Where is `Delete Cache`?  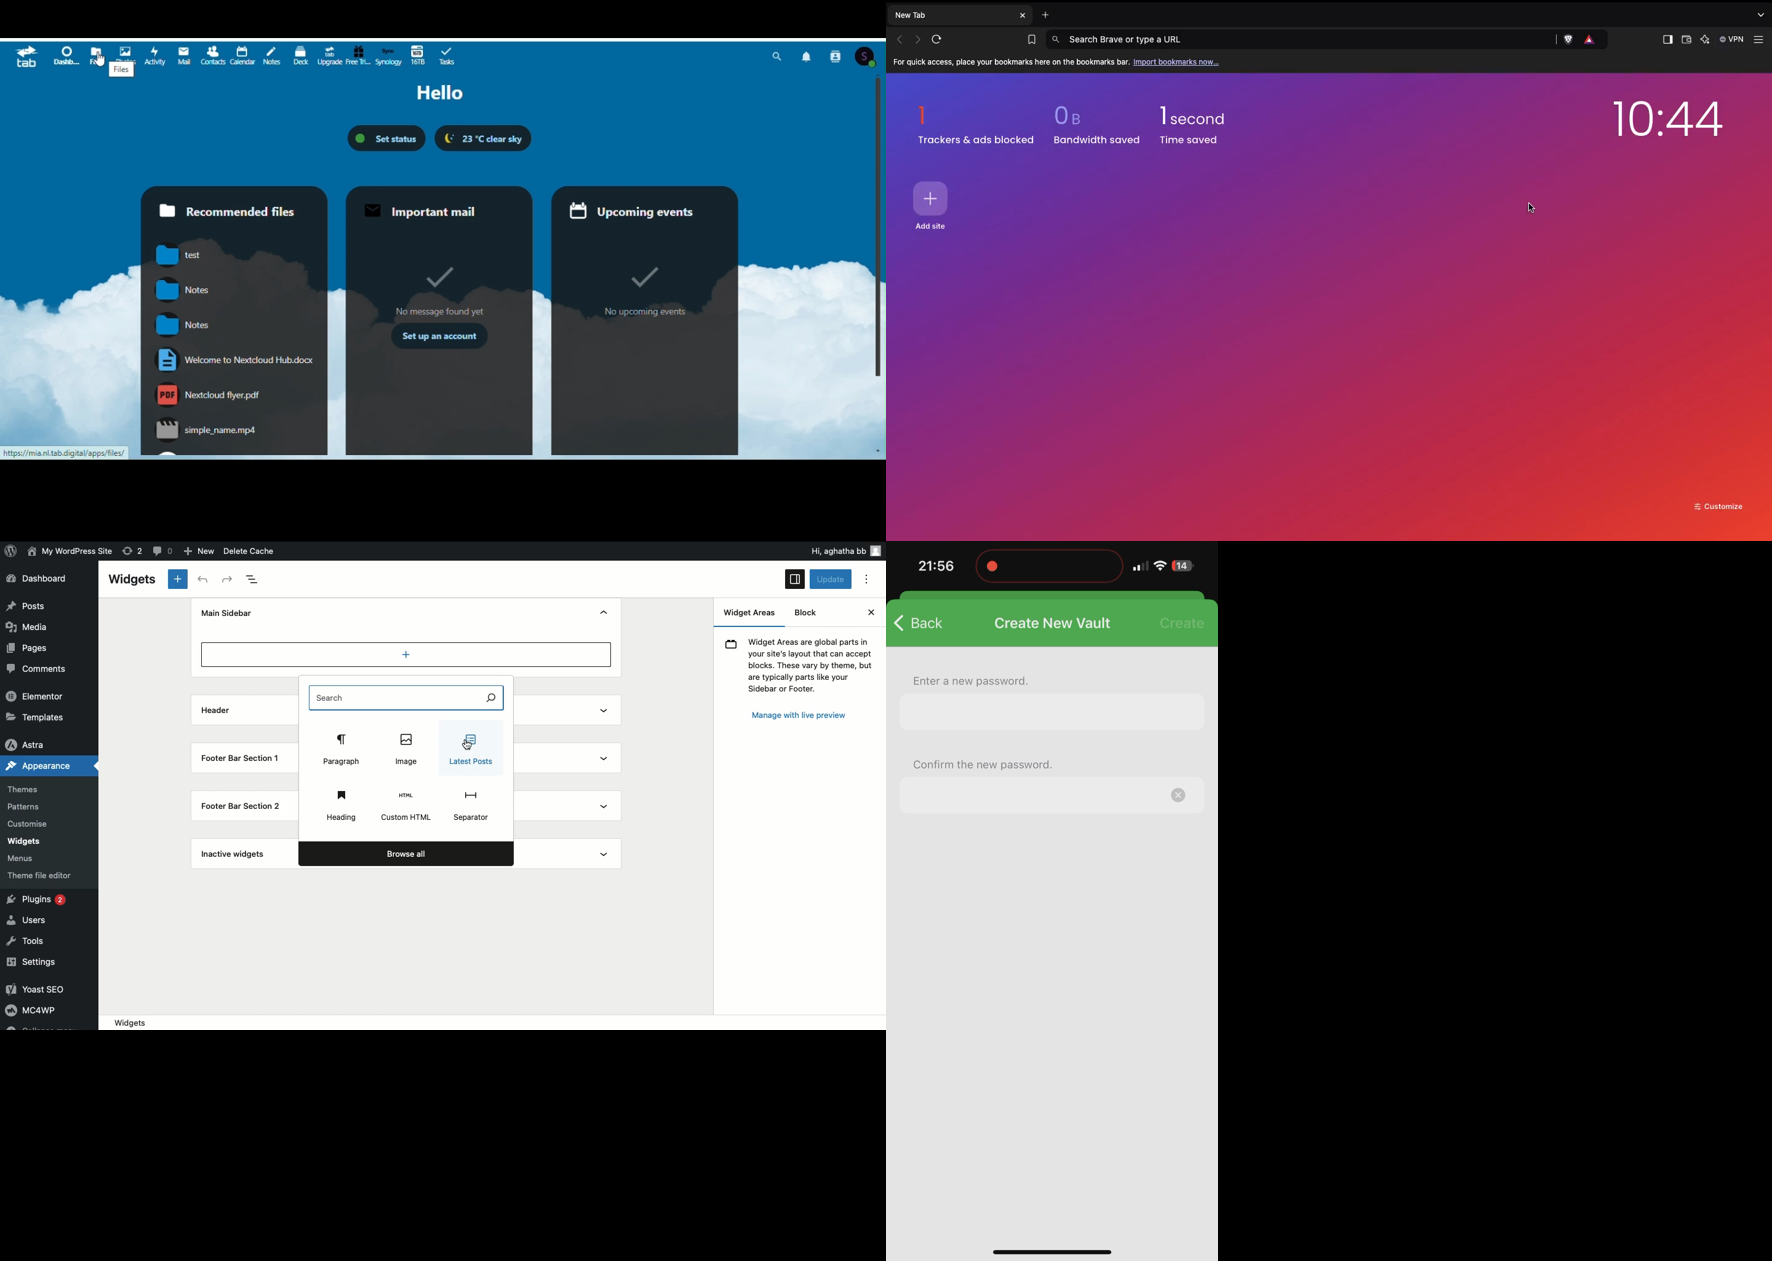 Delete Cache is located at coordinates (271, 550).